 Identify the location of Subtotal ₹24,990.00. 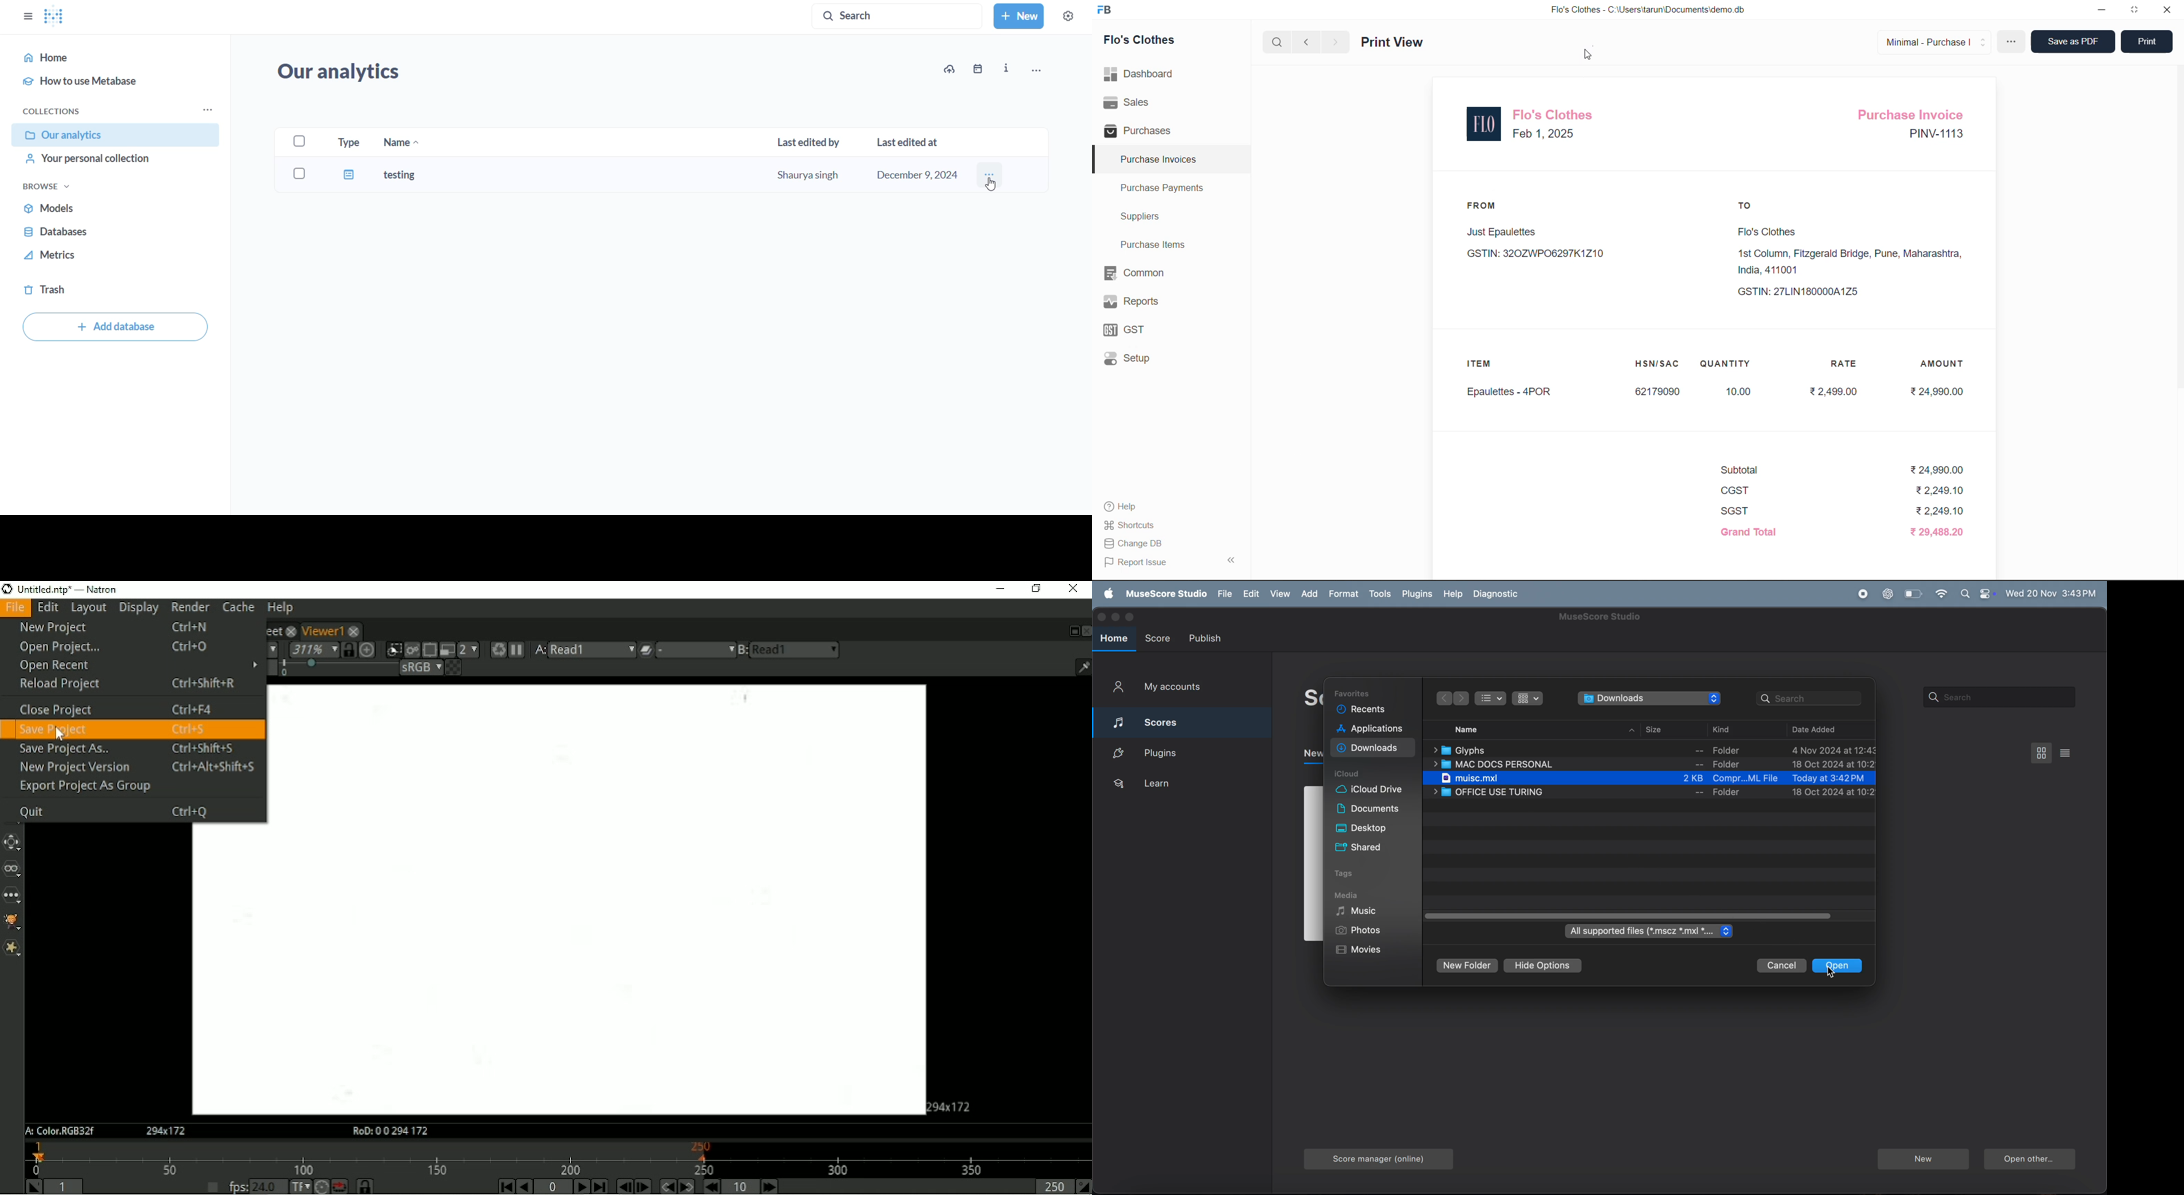
(1840, 471).